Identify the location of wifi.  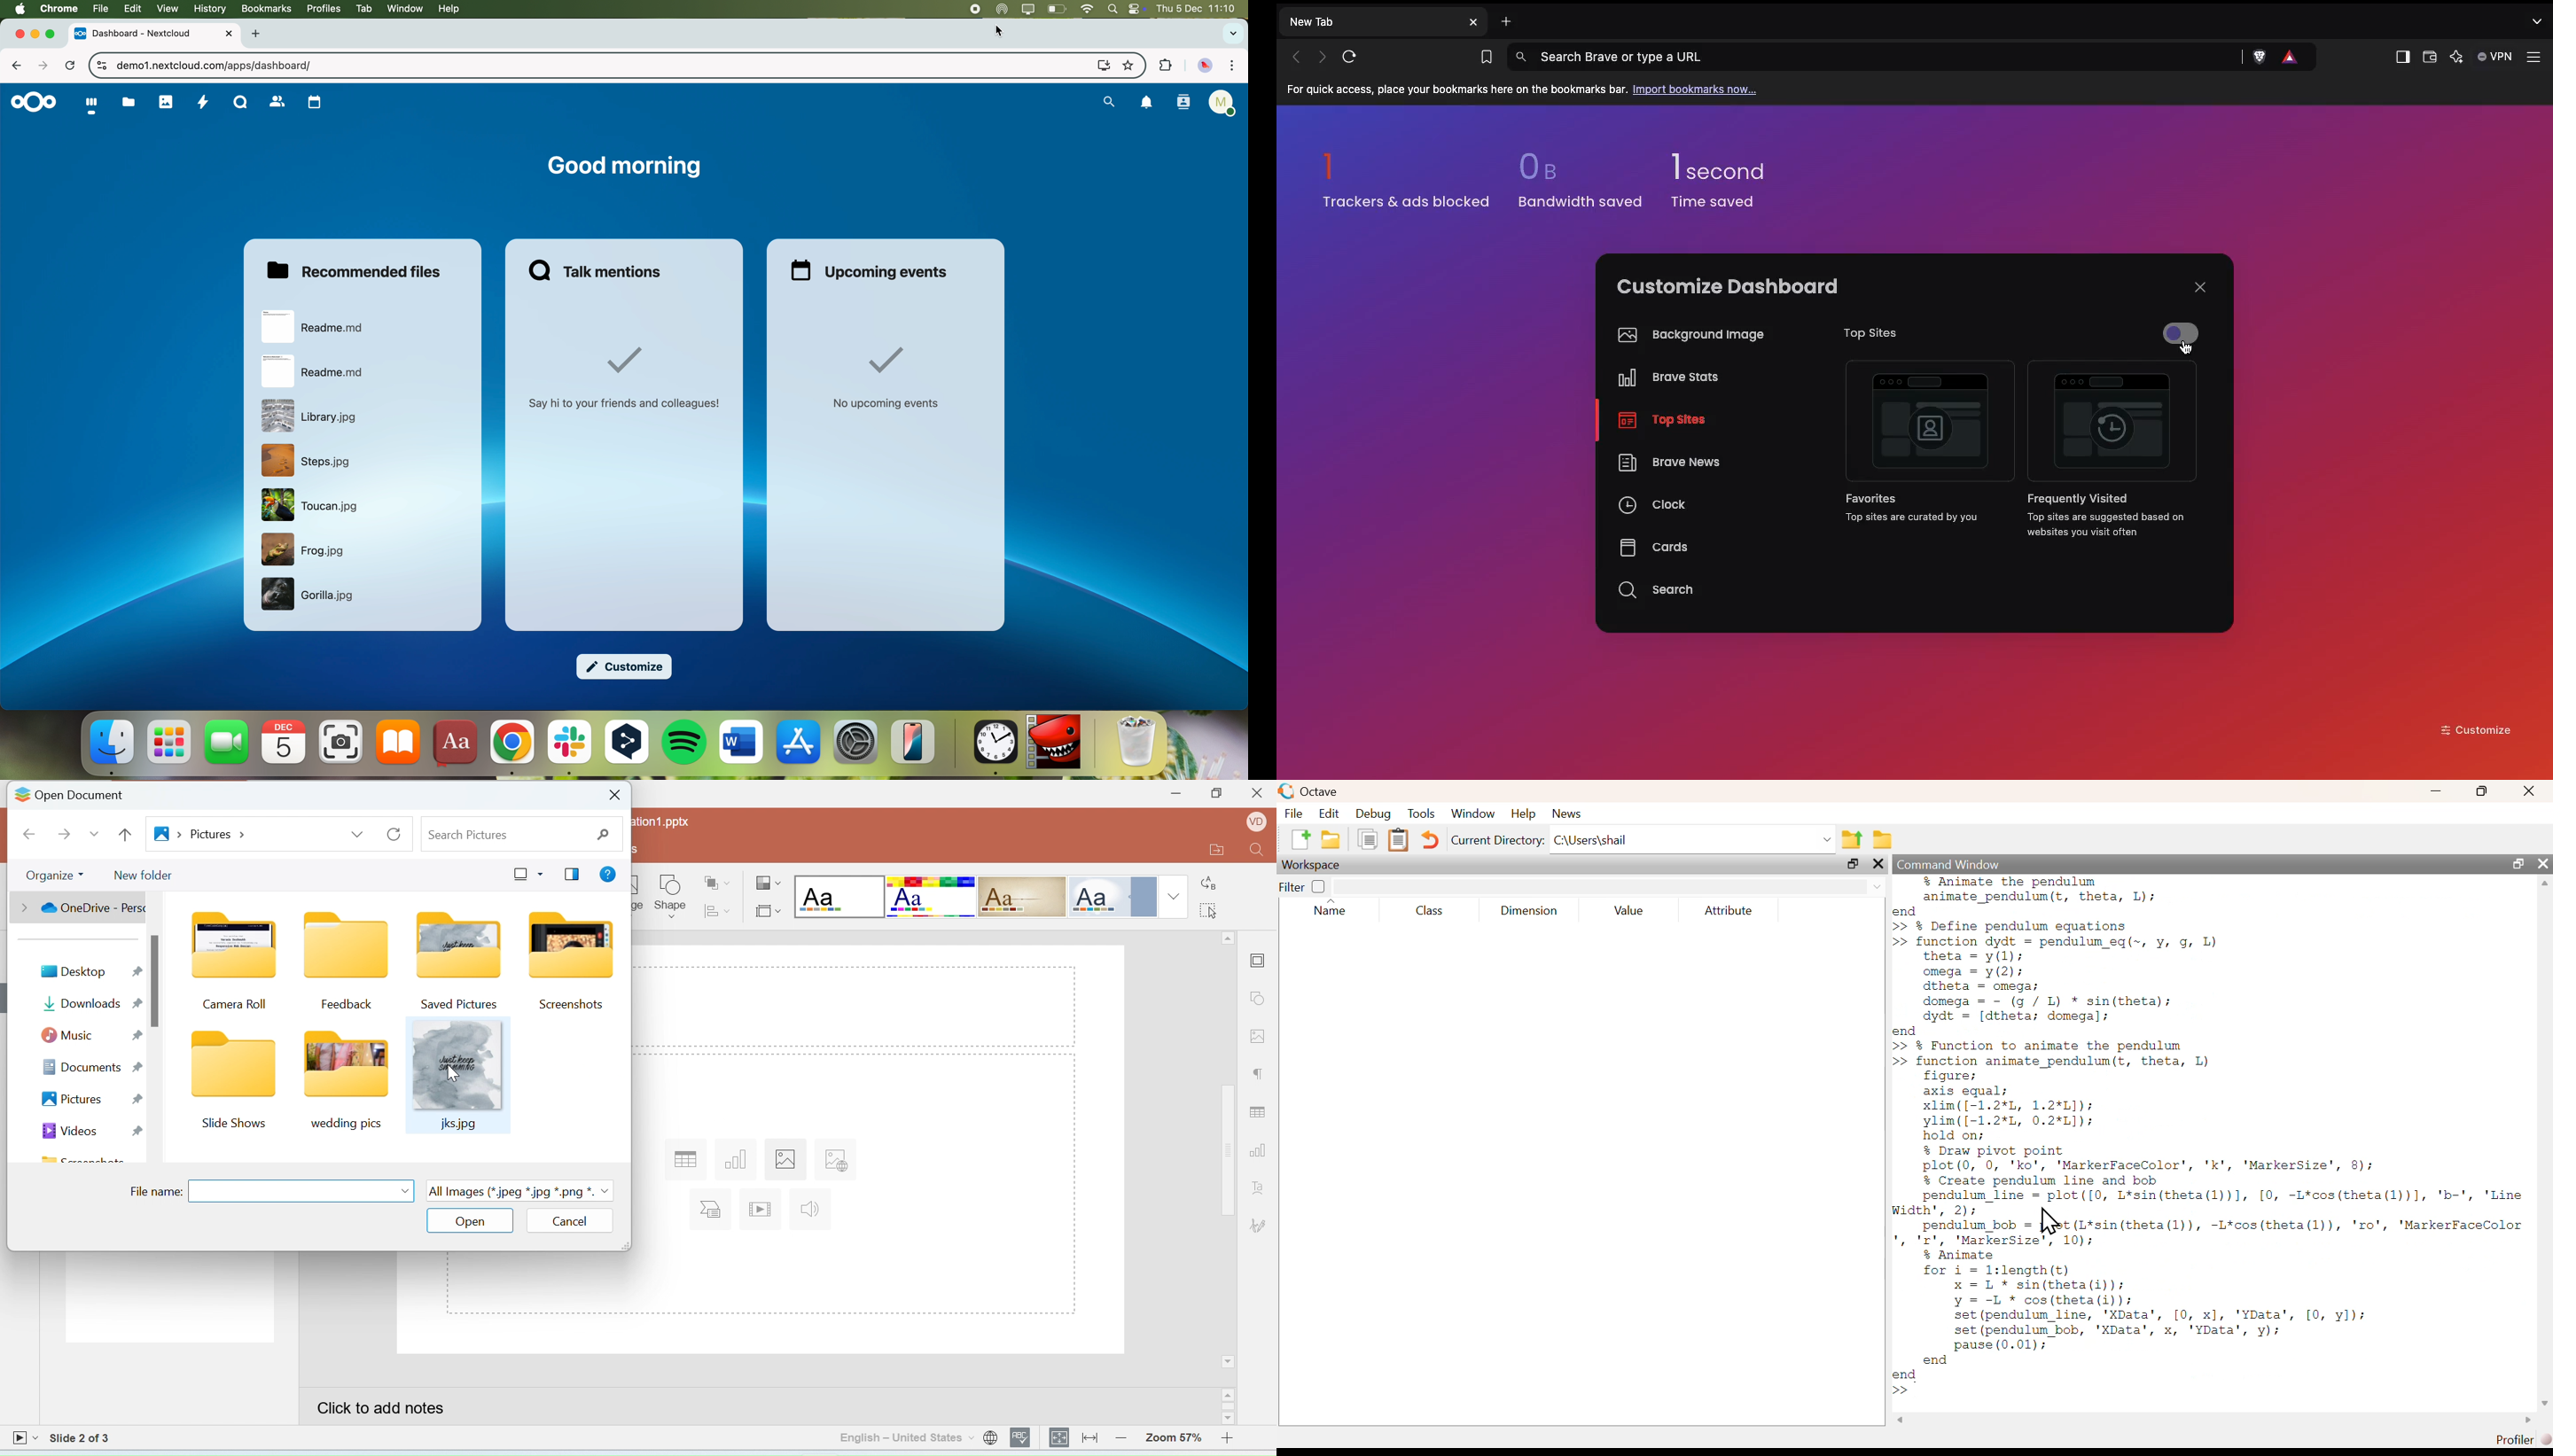
(1087, 8).